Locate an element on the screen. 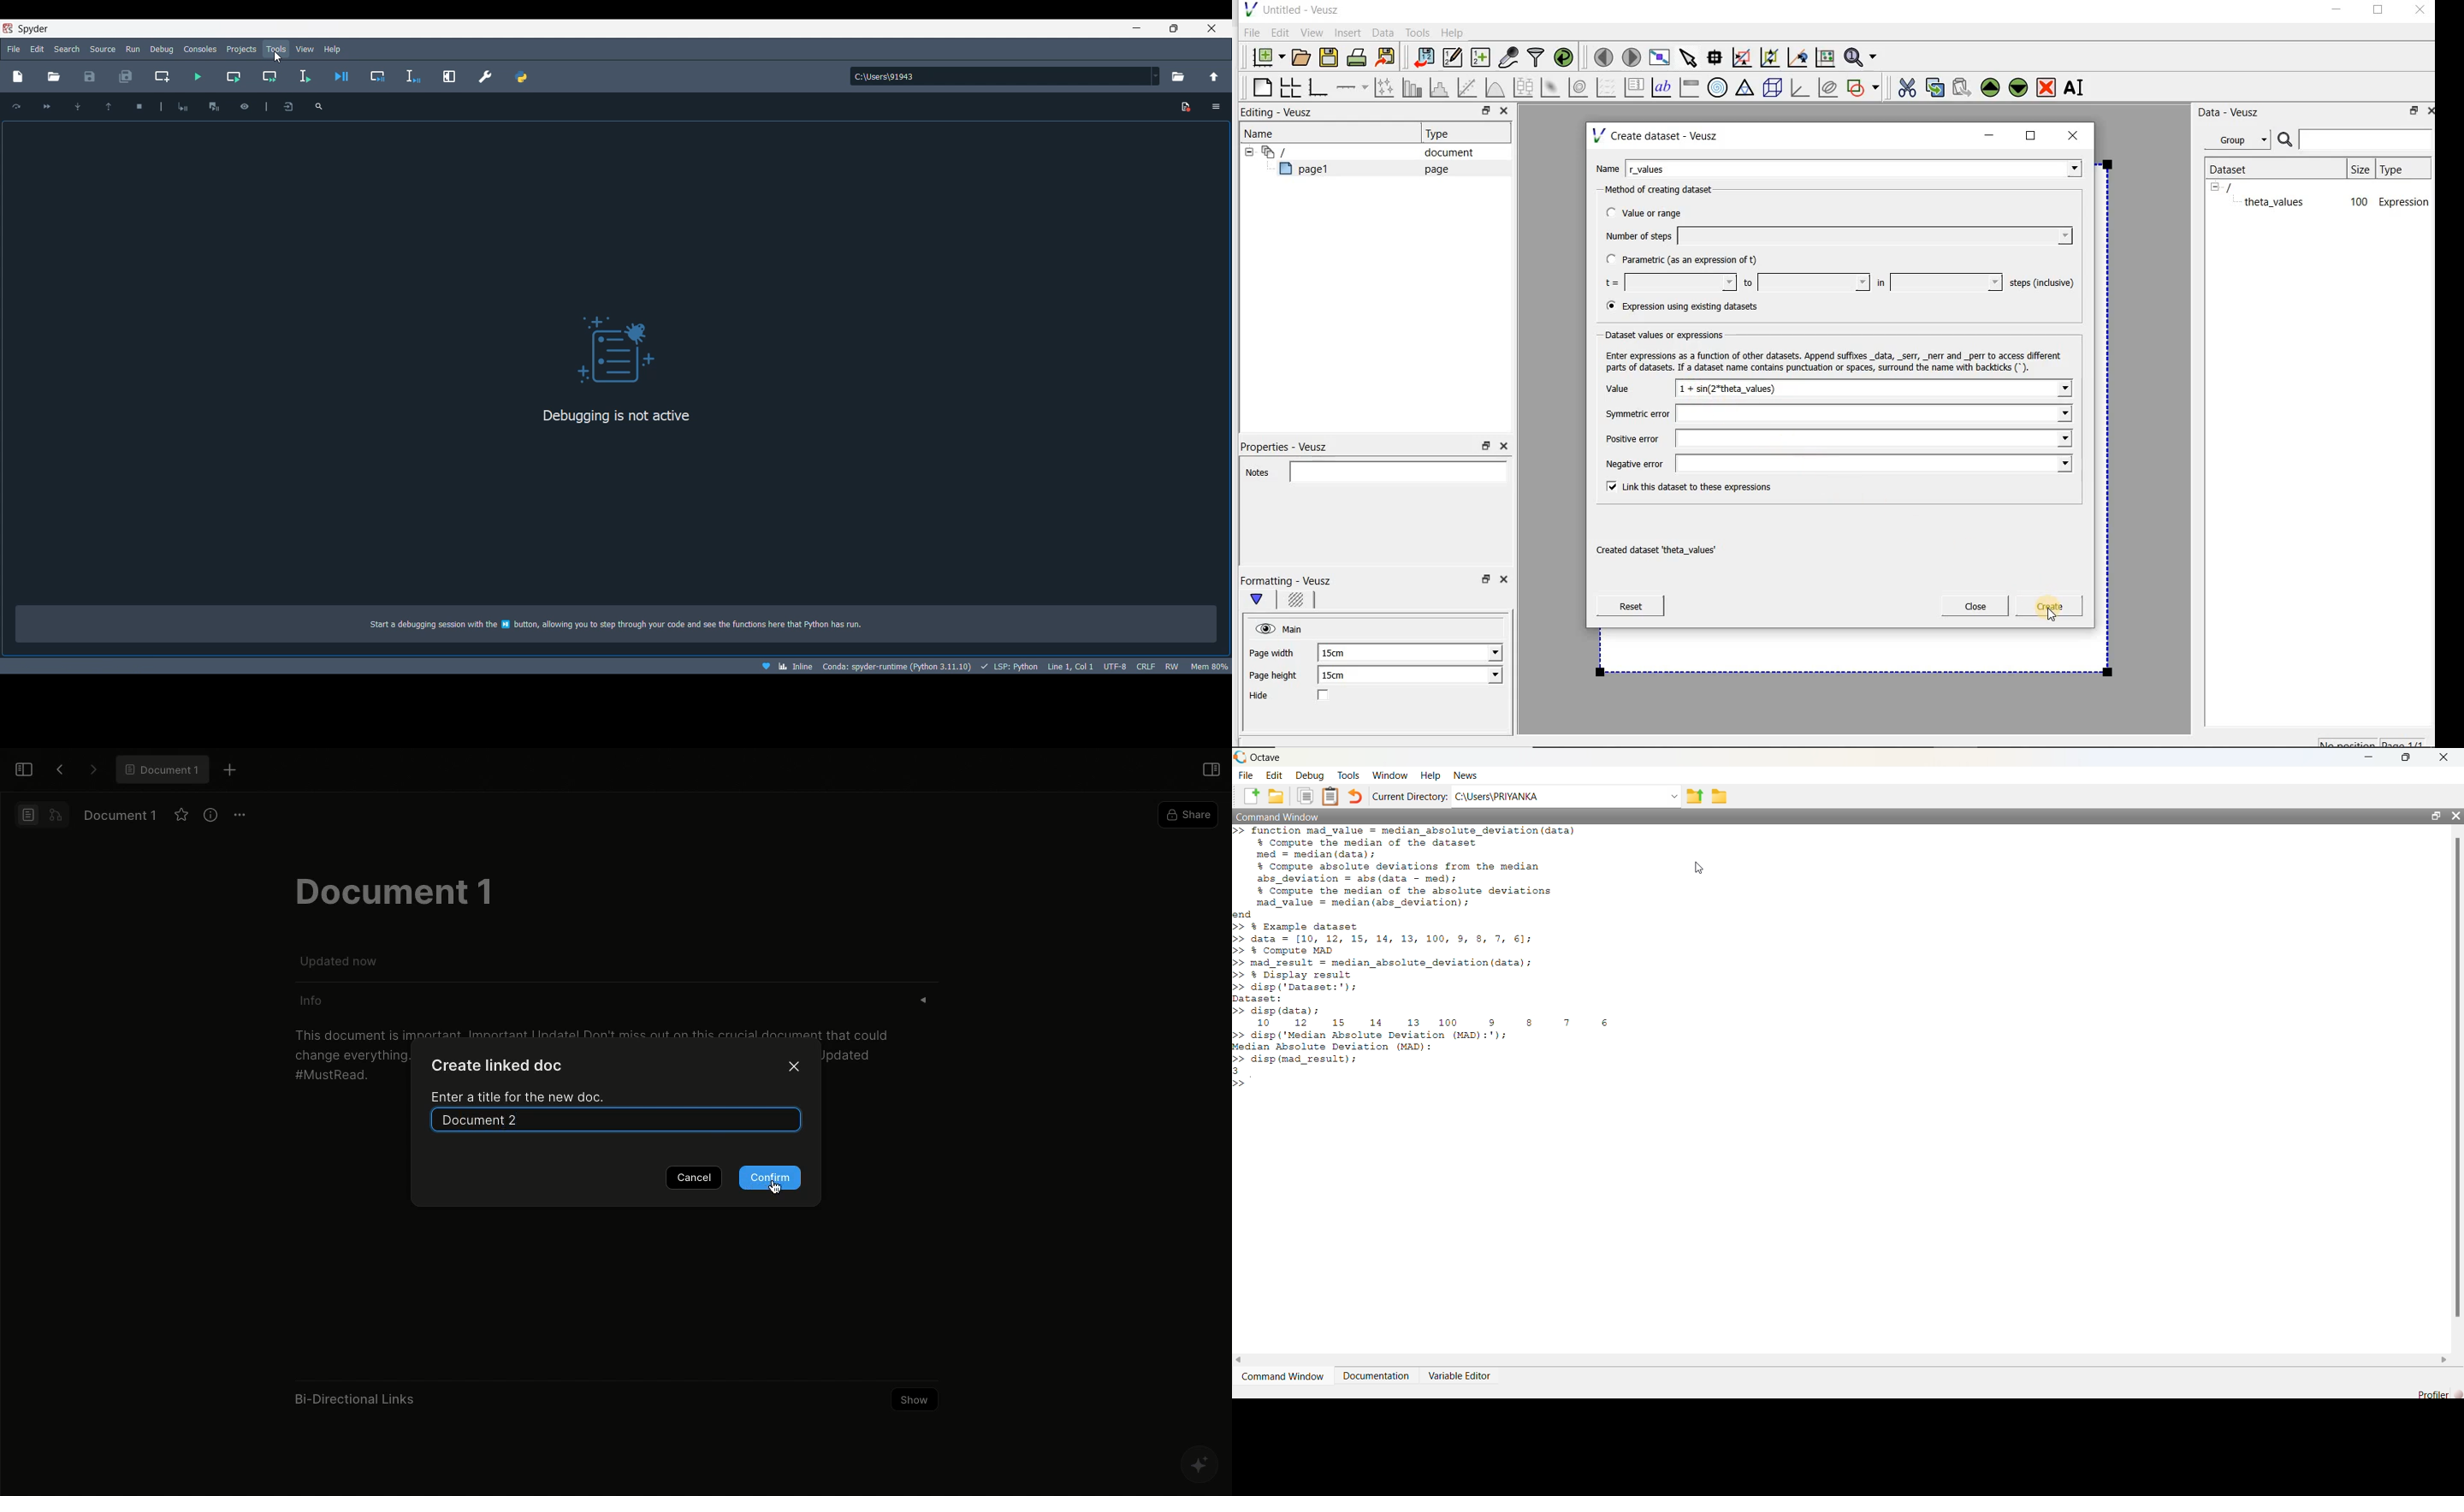 The image size is (2464, 1512). ternary graph is located at coordinates (1746, 88).